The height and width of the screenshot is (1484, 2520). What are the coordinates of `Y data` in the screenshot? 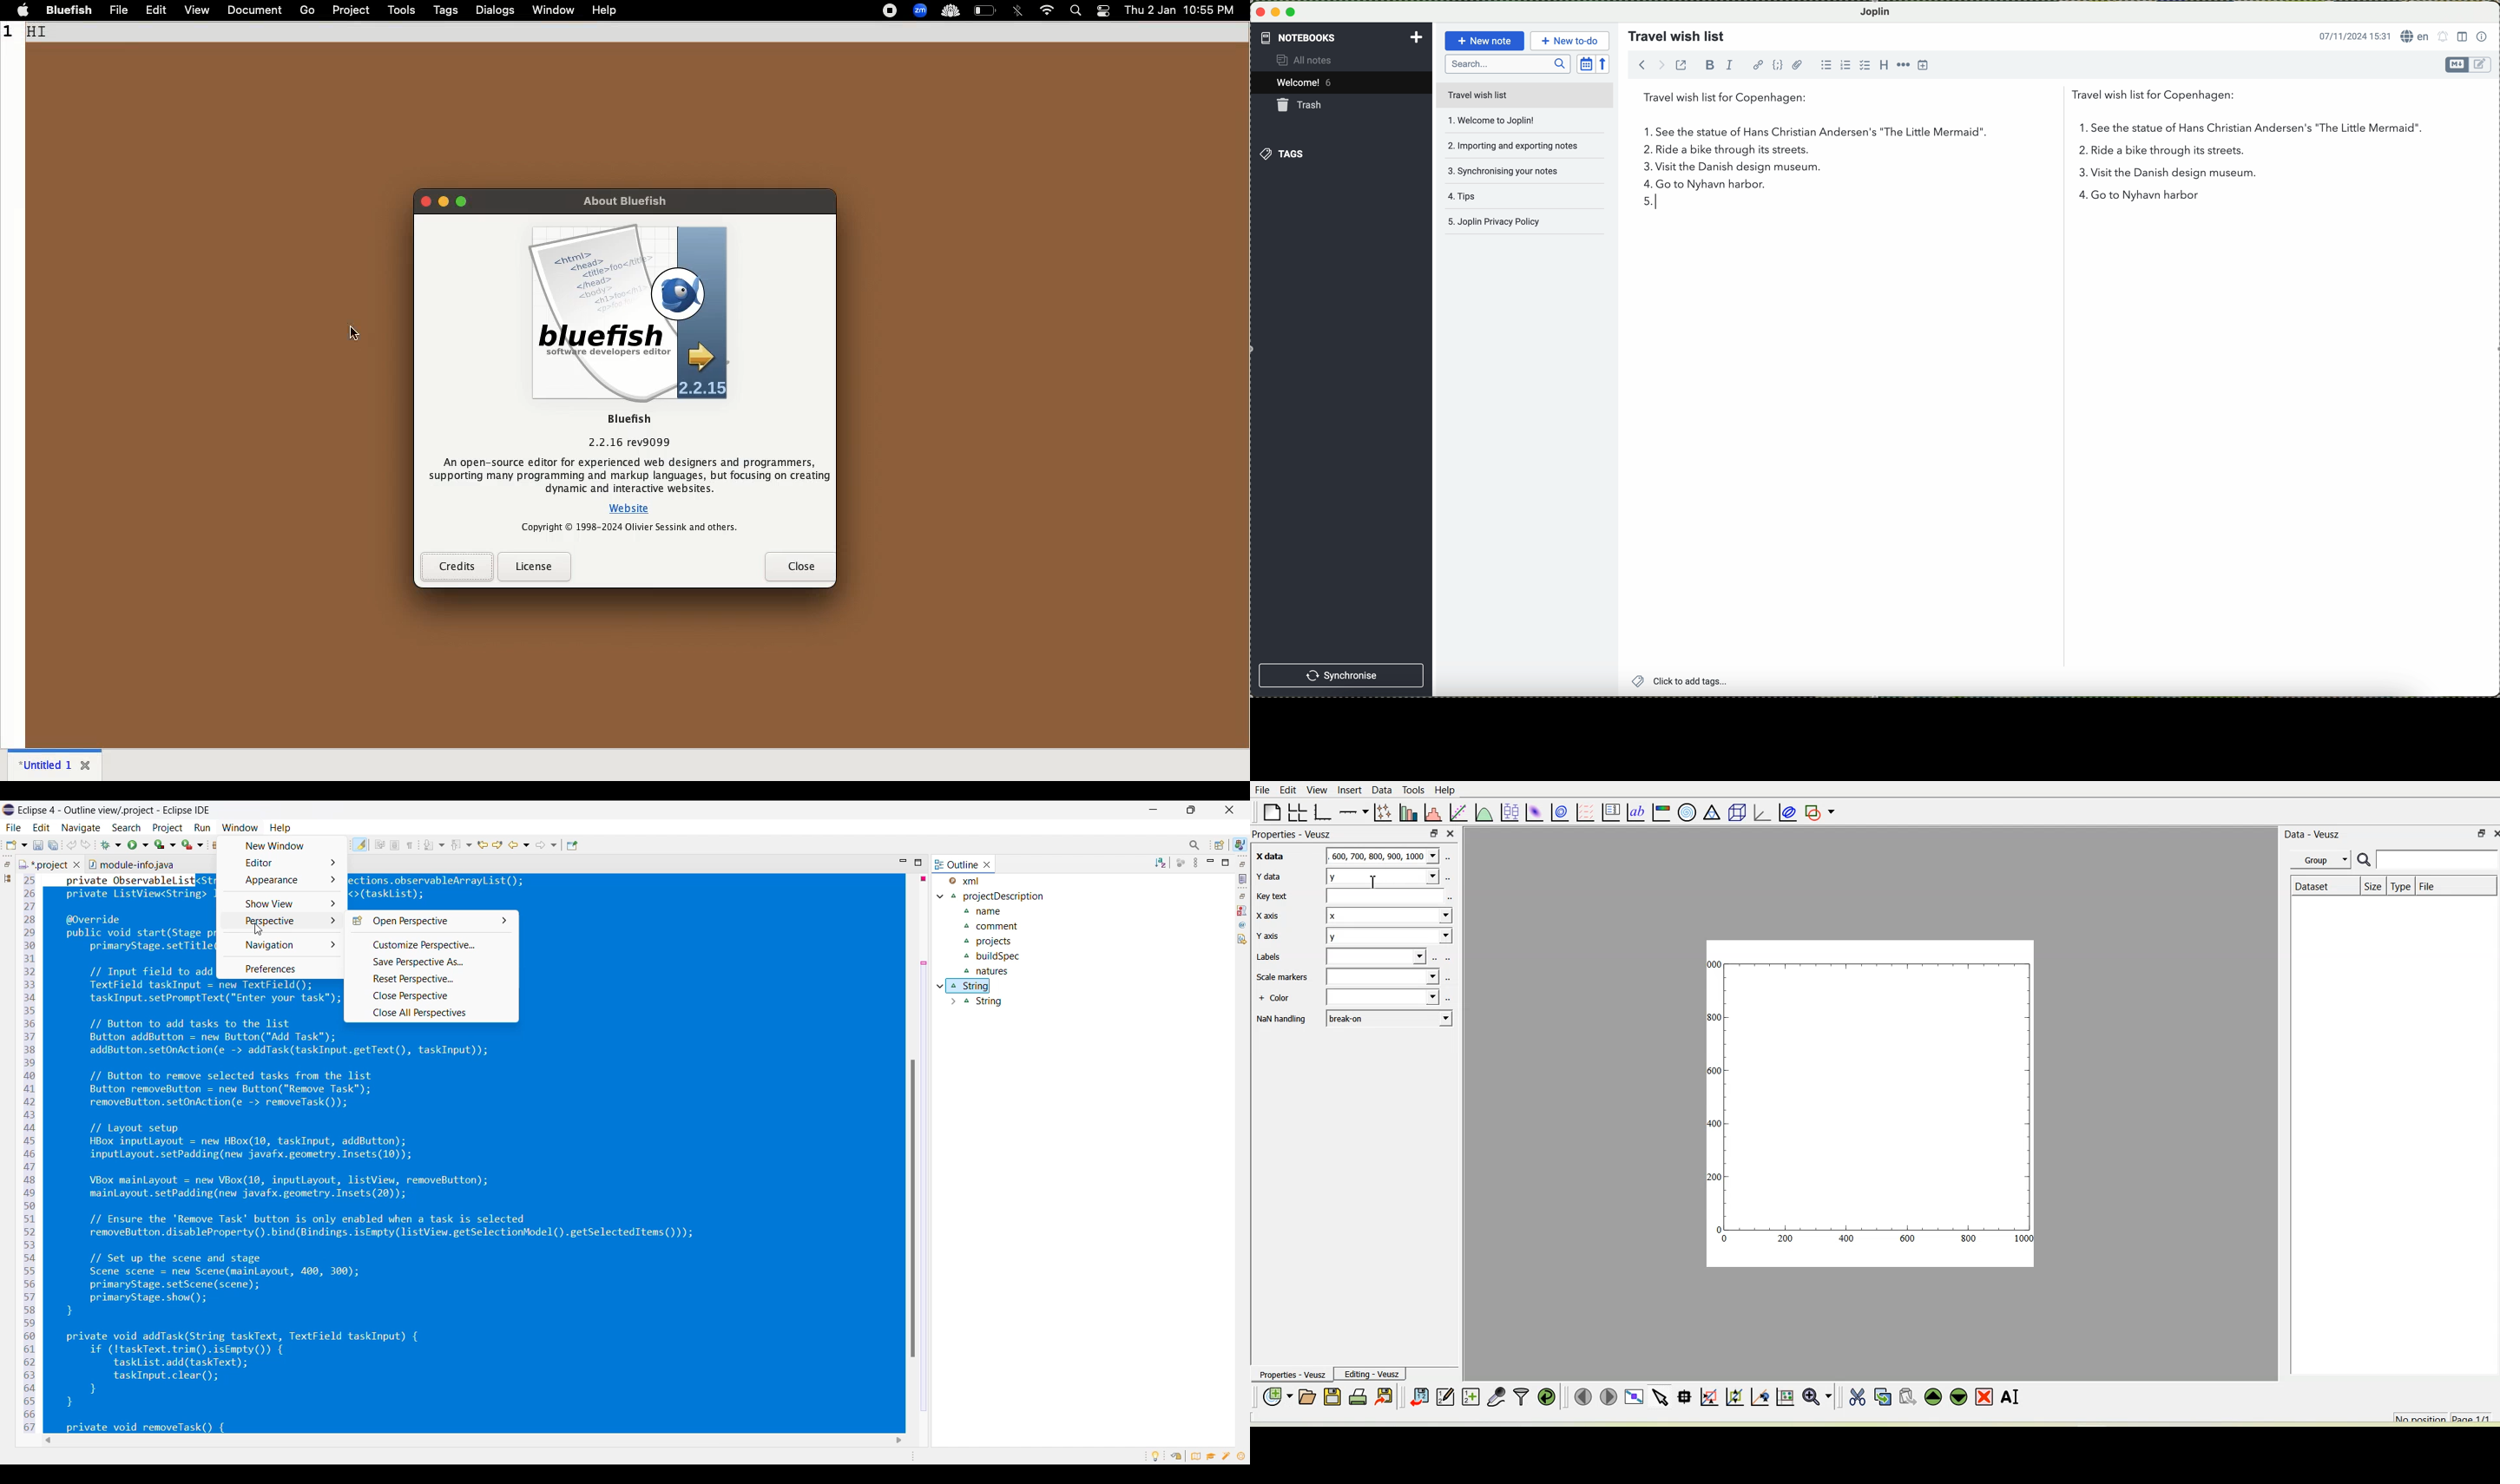 It's located at (1272, 878).